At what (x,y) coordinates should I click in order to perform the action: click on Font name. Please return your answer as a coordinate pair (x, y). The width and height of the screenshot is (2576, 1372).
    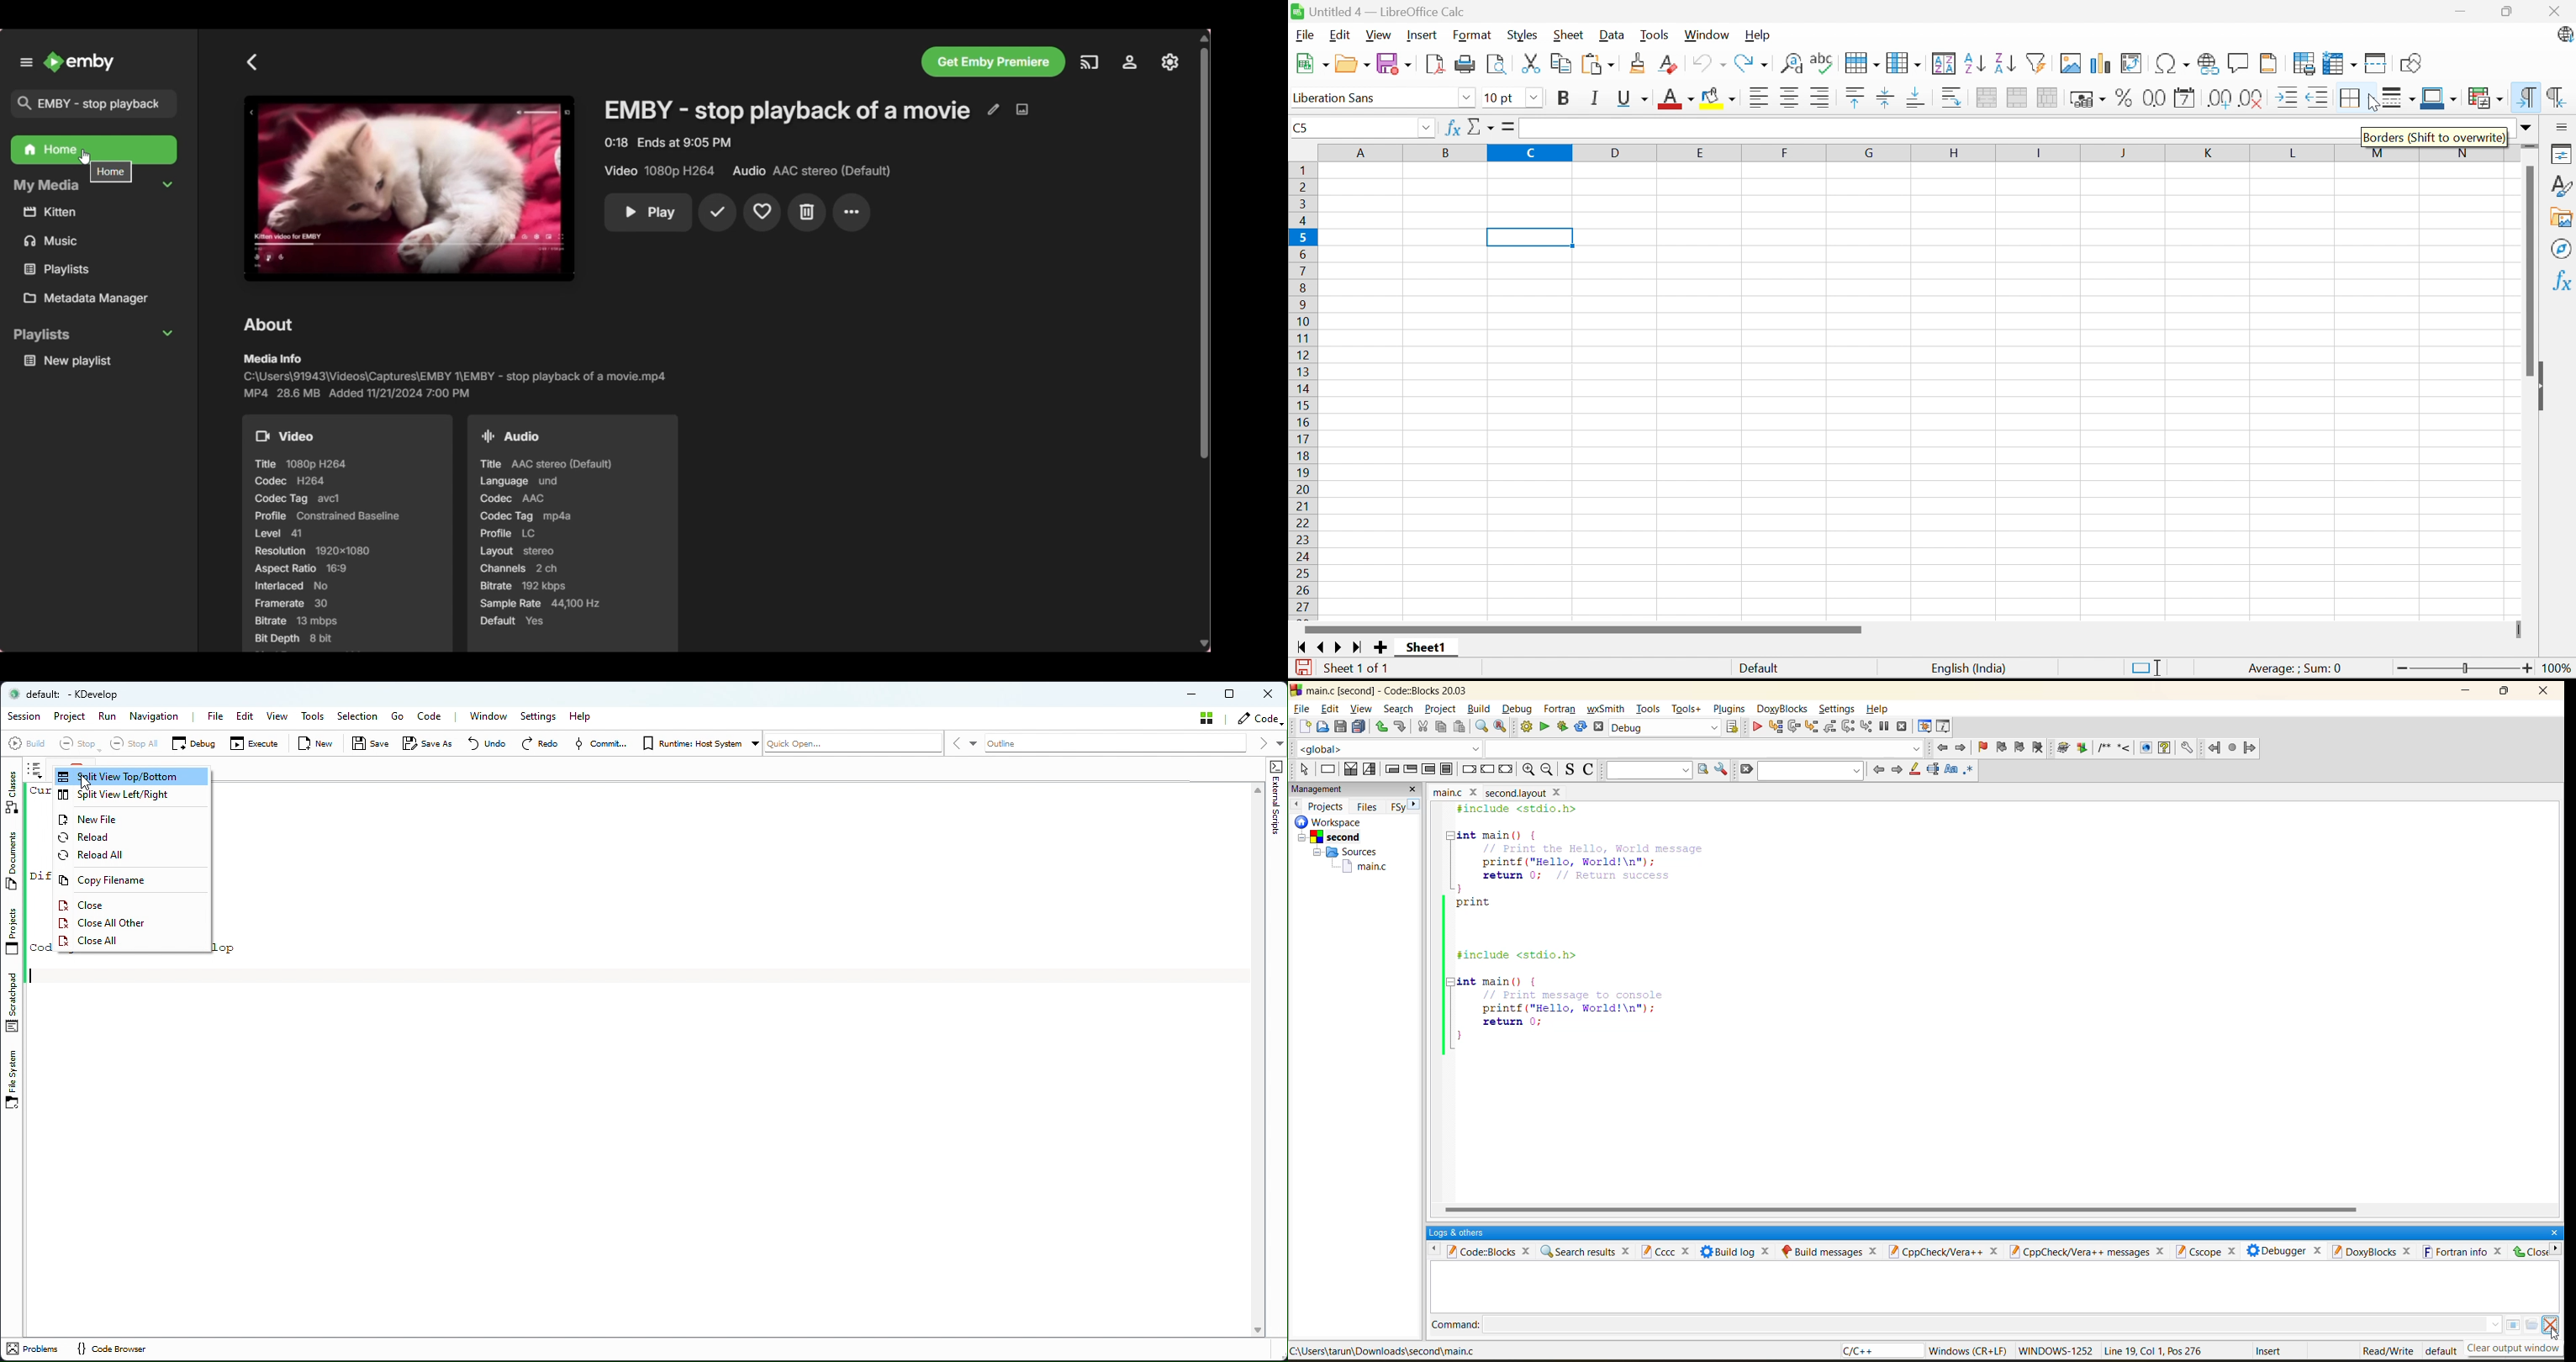
    Looking at the image, I should click on (1371, 99).